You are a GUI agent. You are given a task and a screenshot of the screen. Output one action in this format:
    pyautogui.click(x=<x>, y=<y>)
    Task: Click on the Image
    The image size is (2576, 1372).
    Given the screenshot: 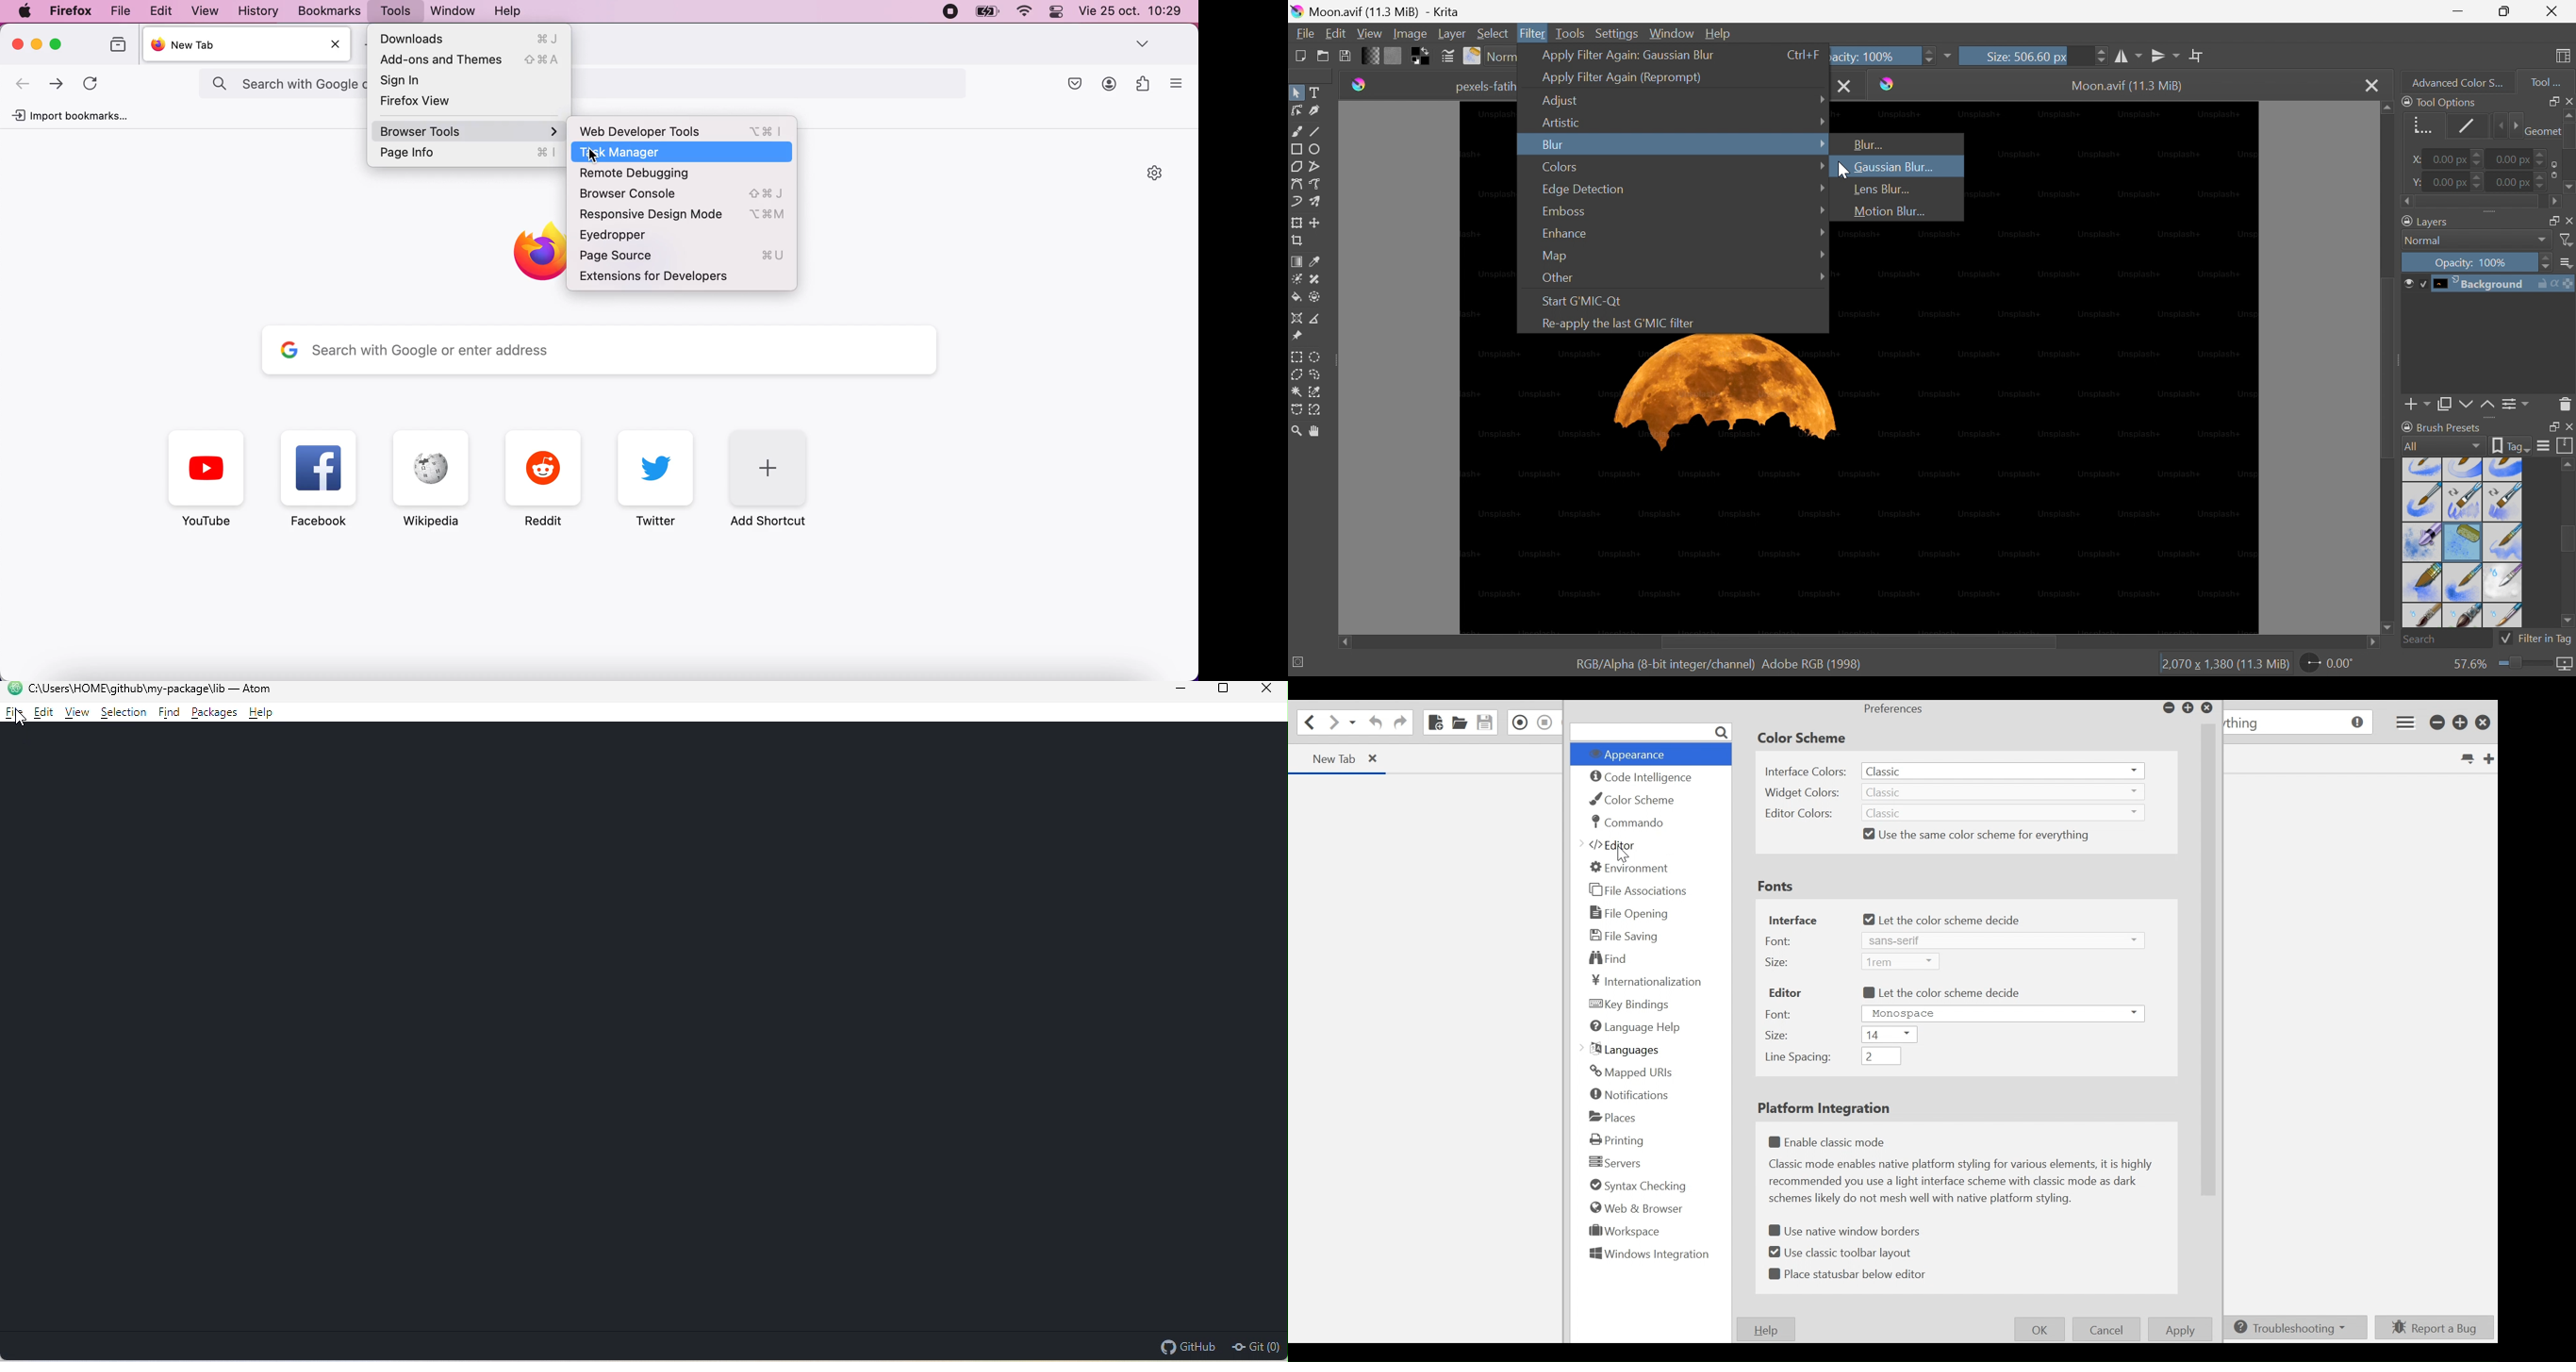 What is the action you would take?
    pyautogui.click(x=1409, y=34)
    